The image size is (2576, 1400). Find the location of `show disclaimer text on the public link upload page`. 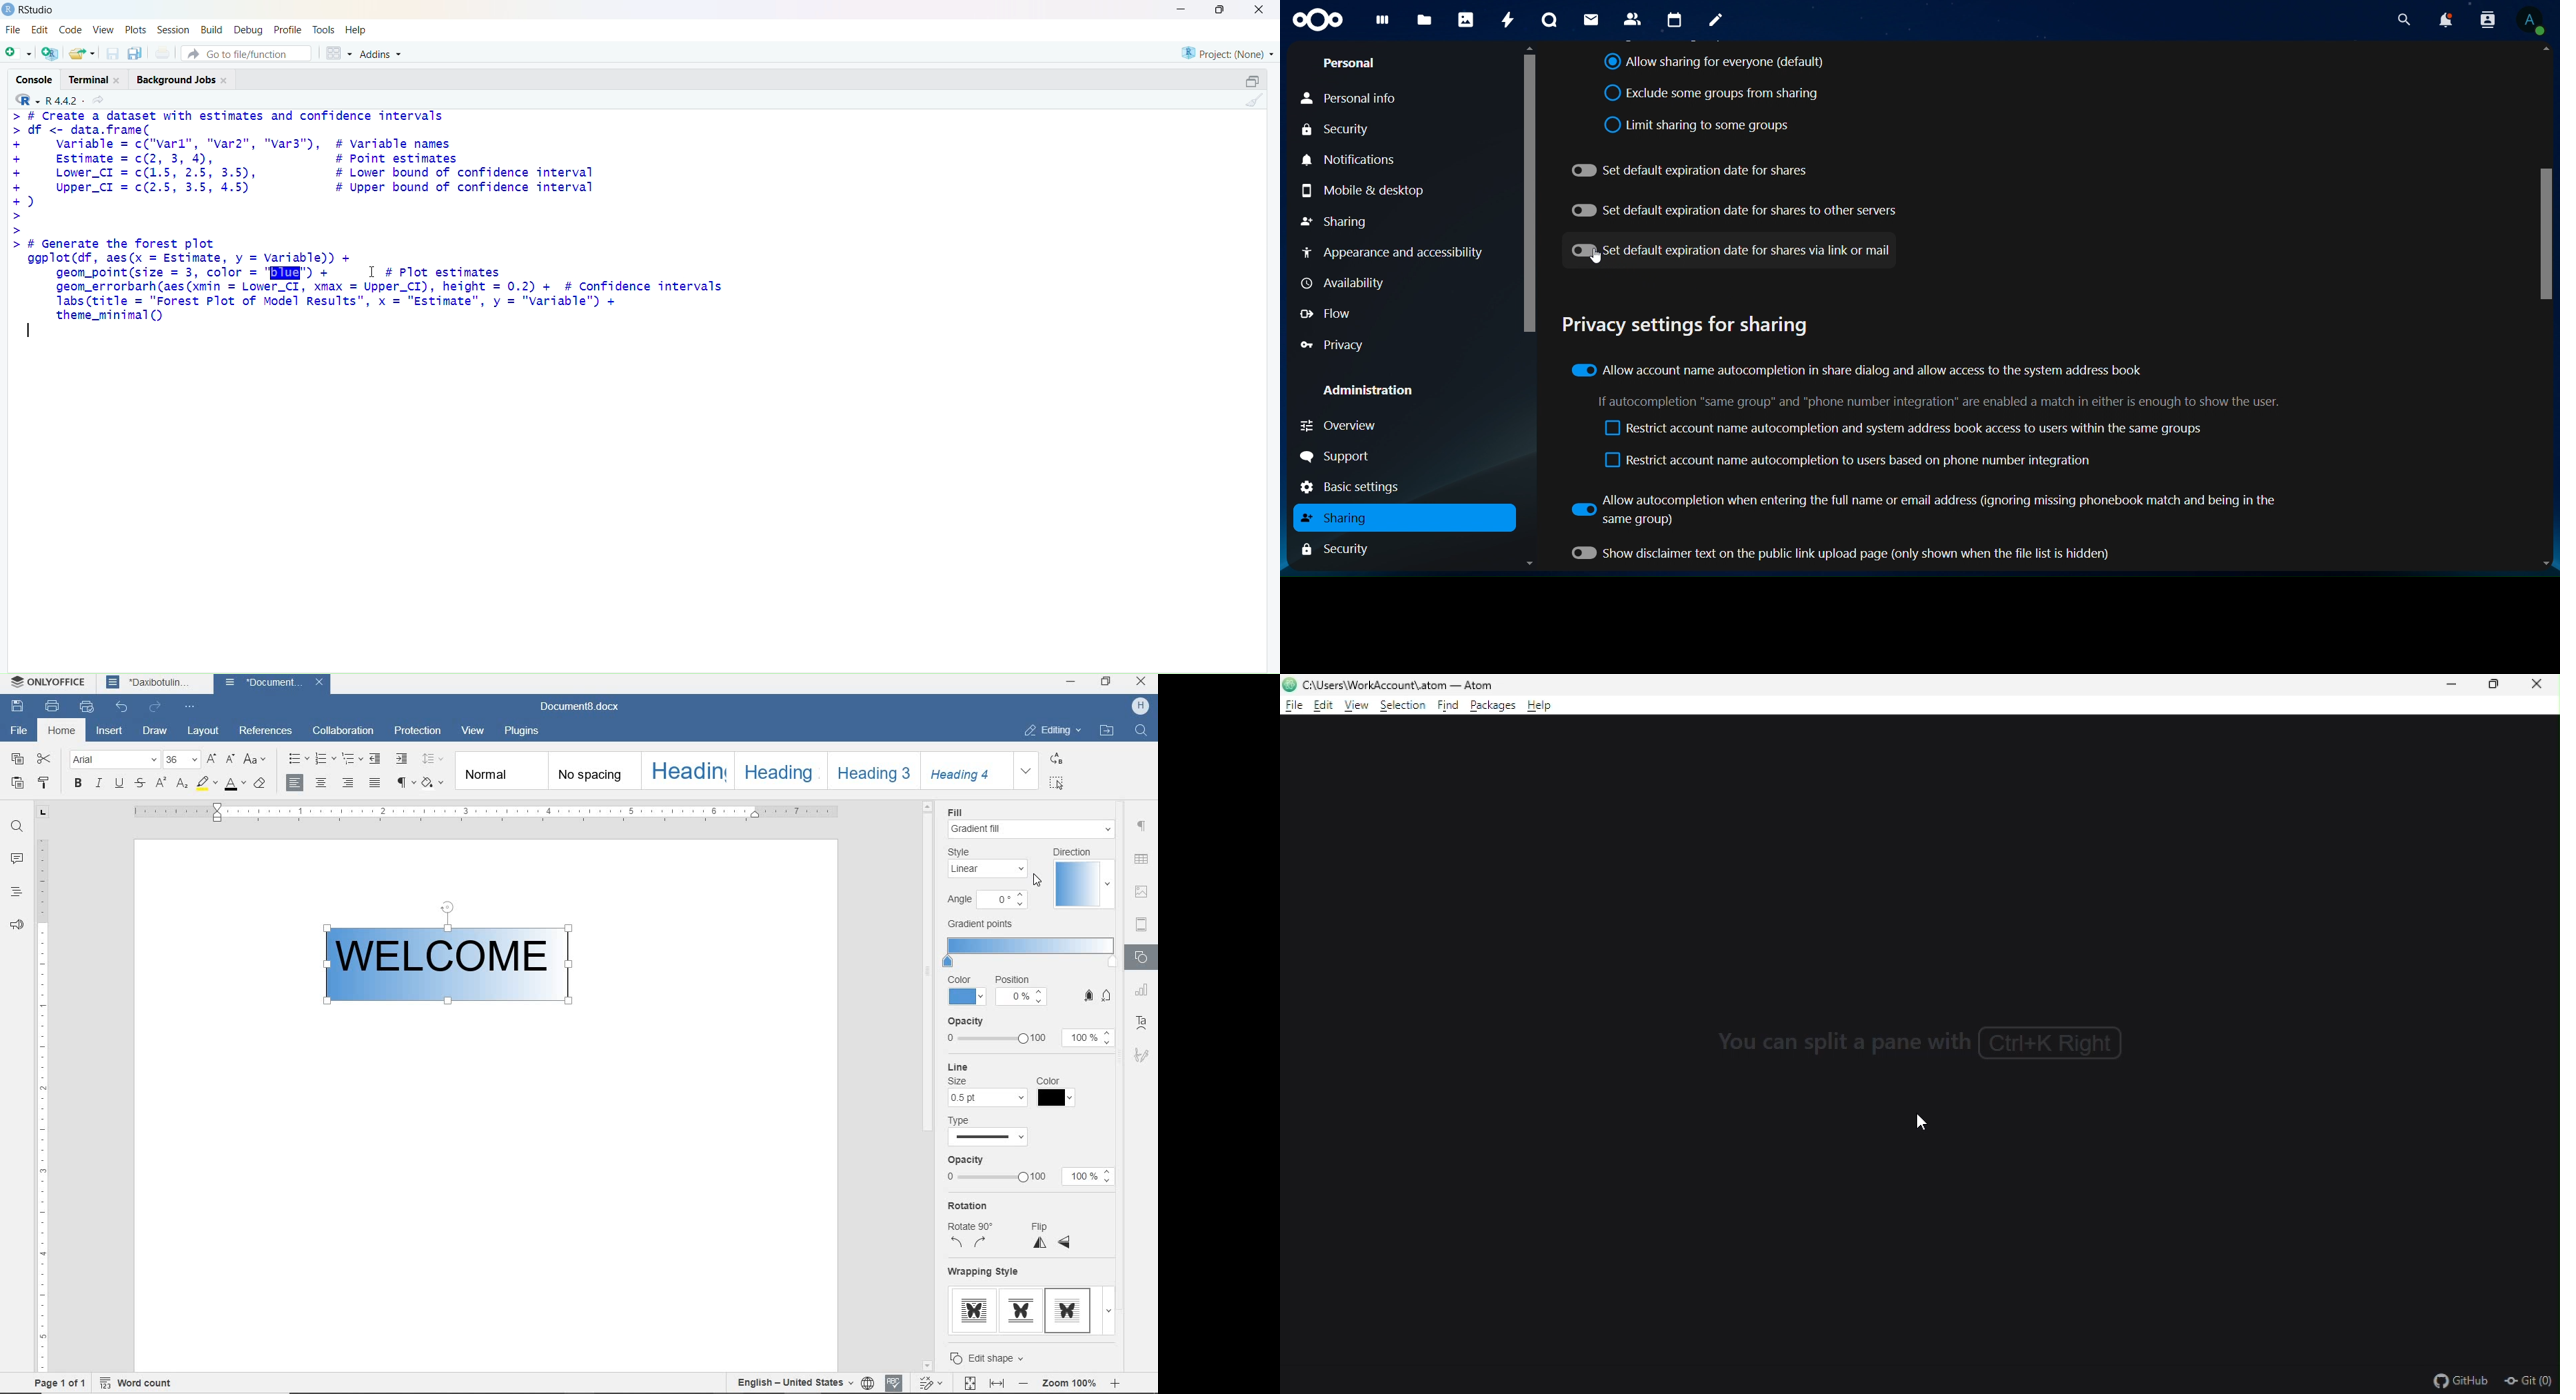

show disclaimer text on the public link upload page is located at coordinates (1847, 552).